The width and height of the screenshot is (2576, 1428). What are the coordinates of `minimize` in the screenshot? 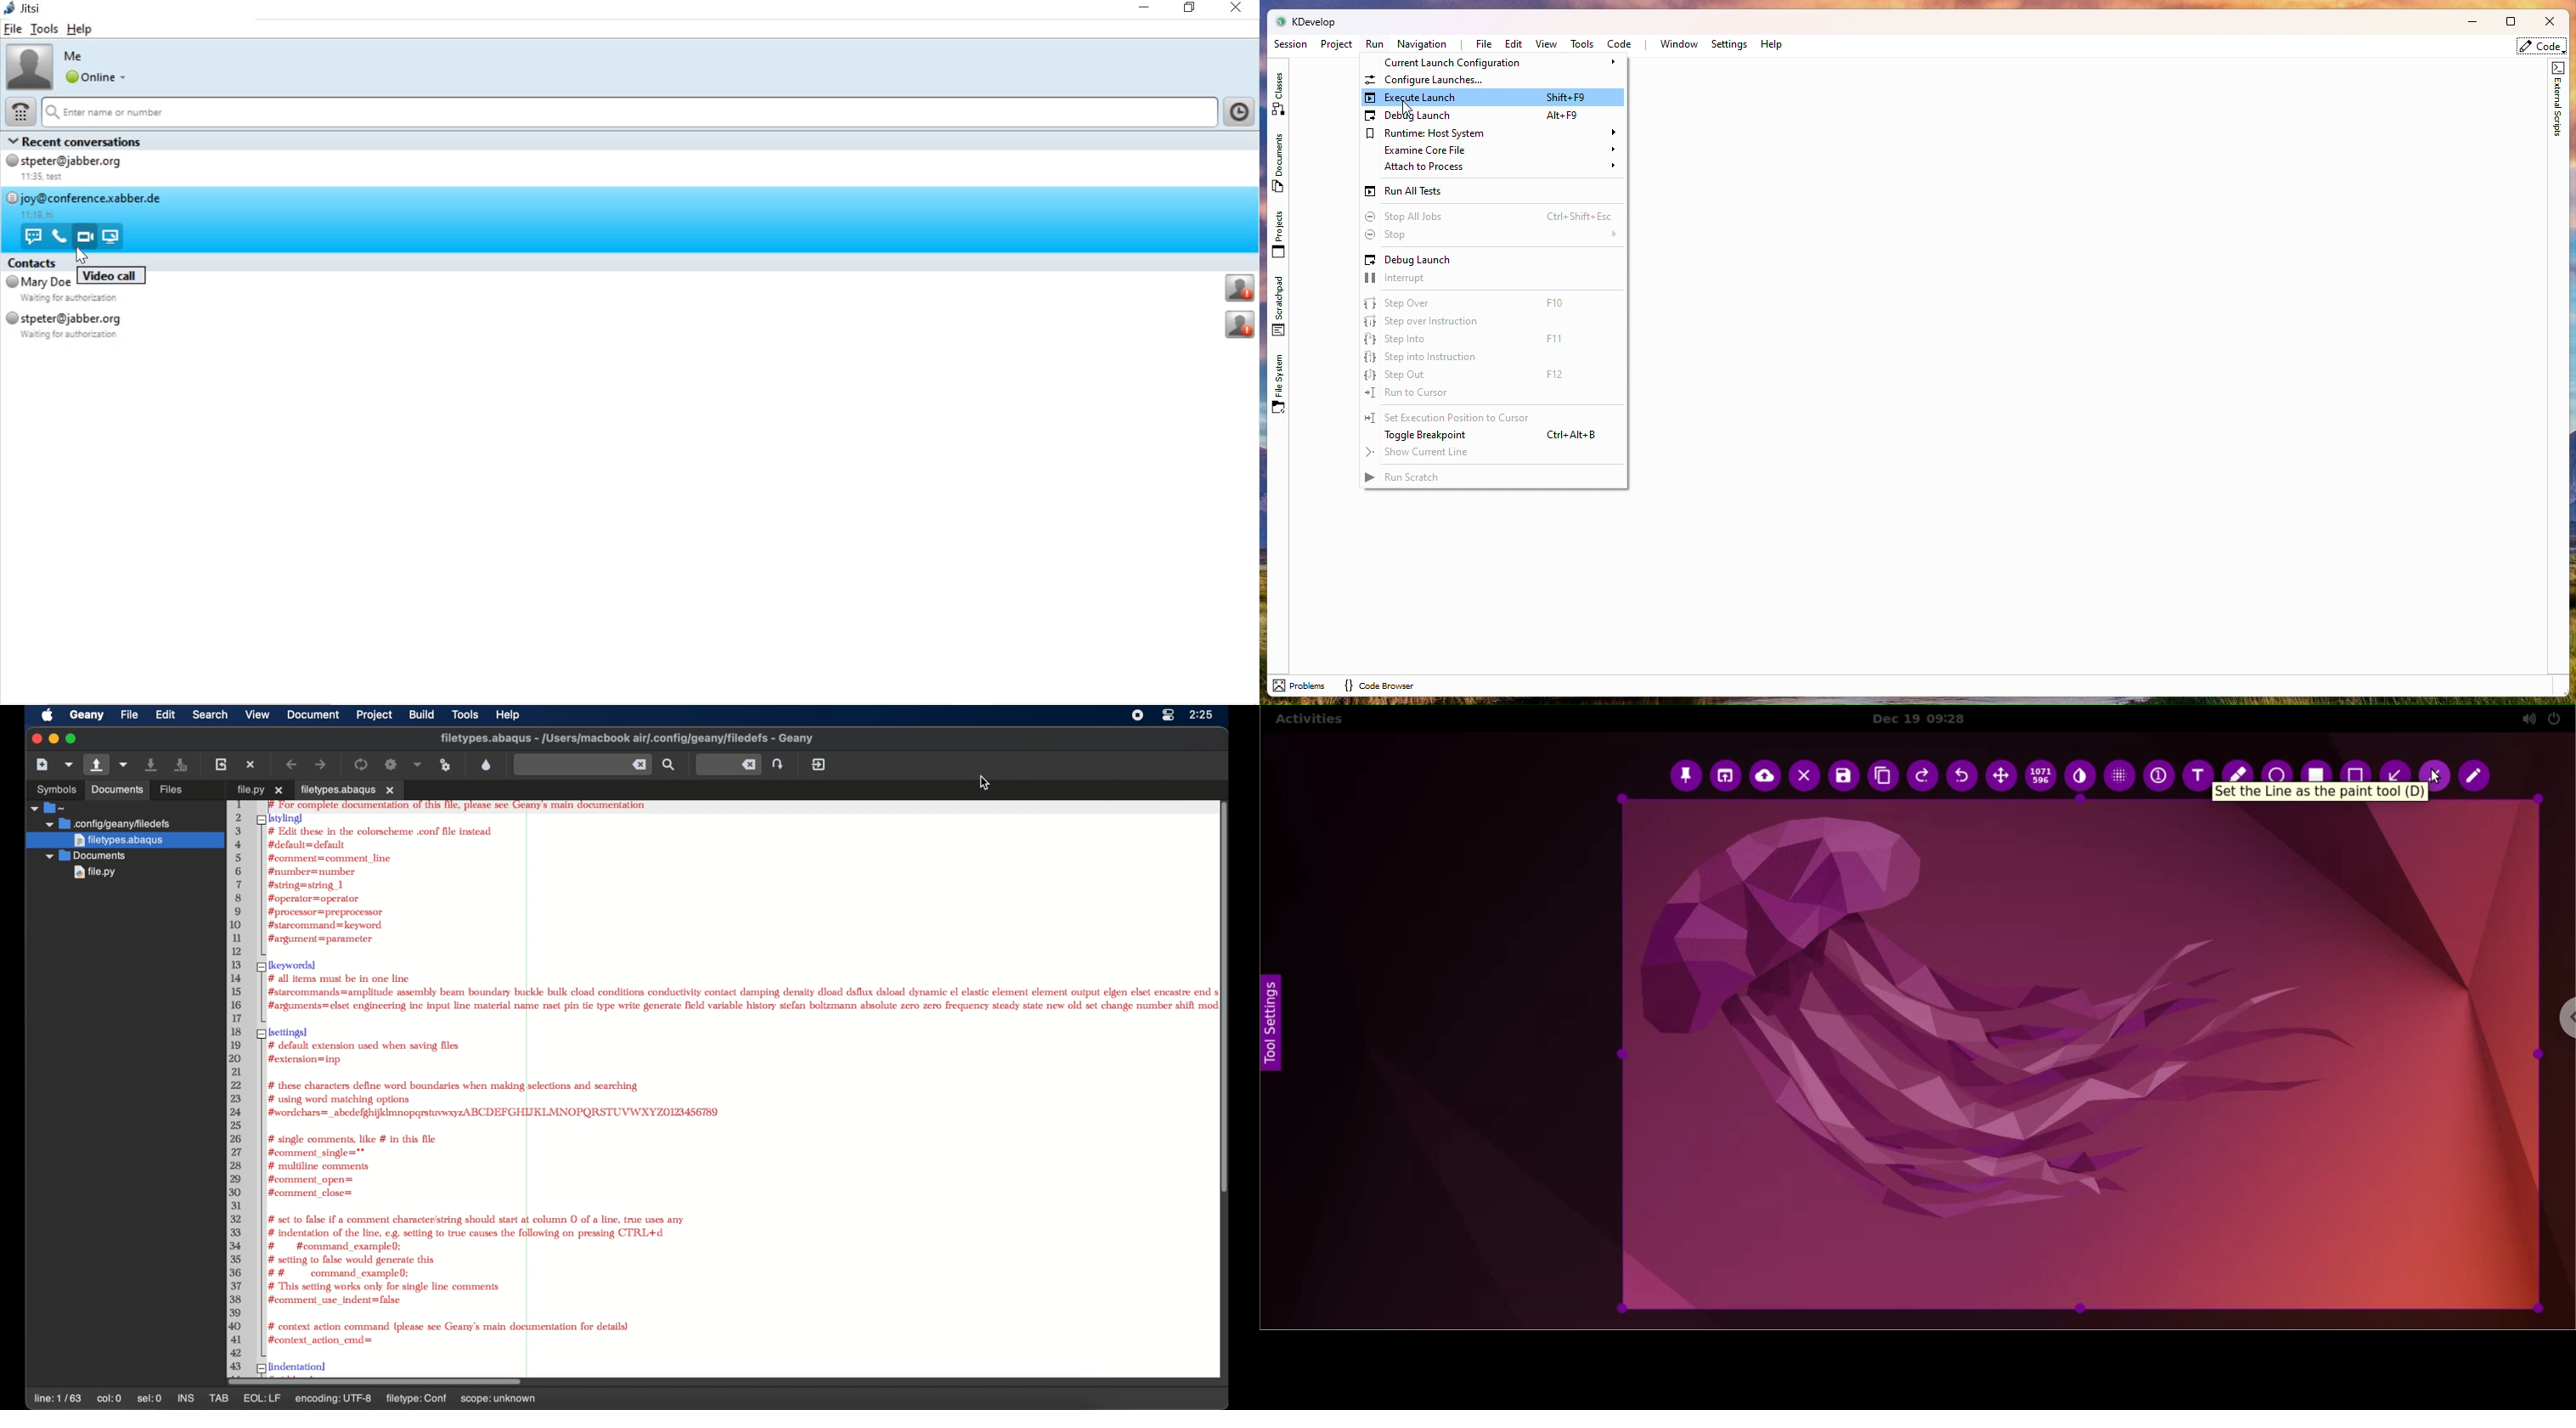 It's located at (52, 739).